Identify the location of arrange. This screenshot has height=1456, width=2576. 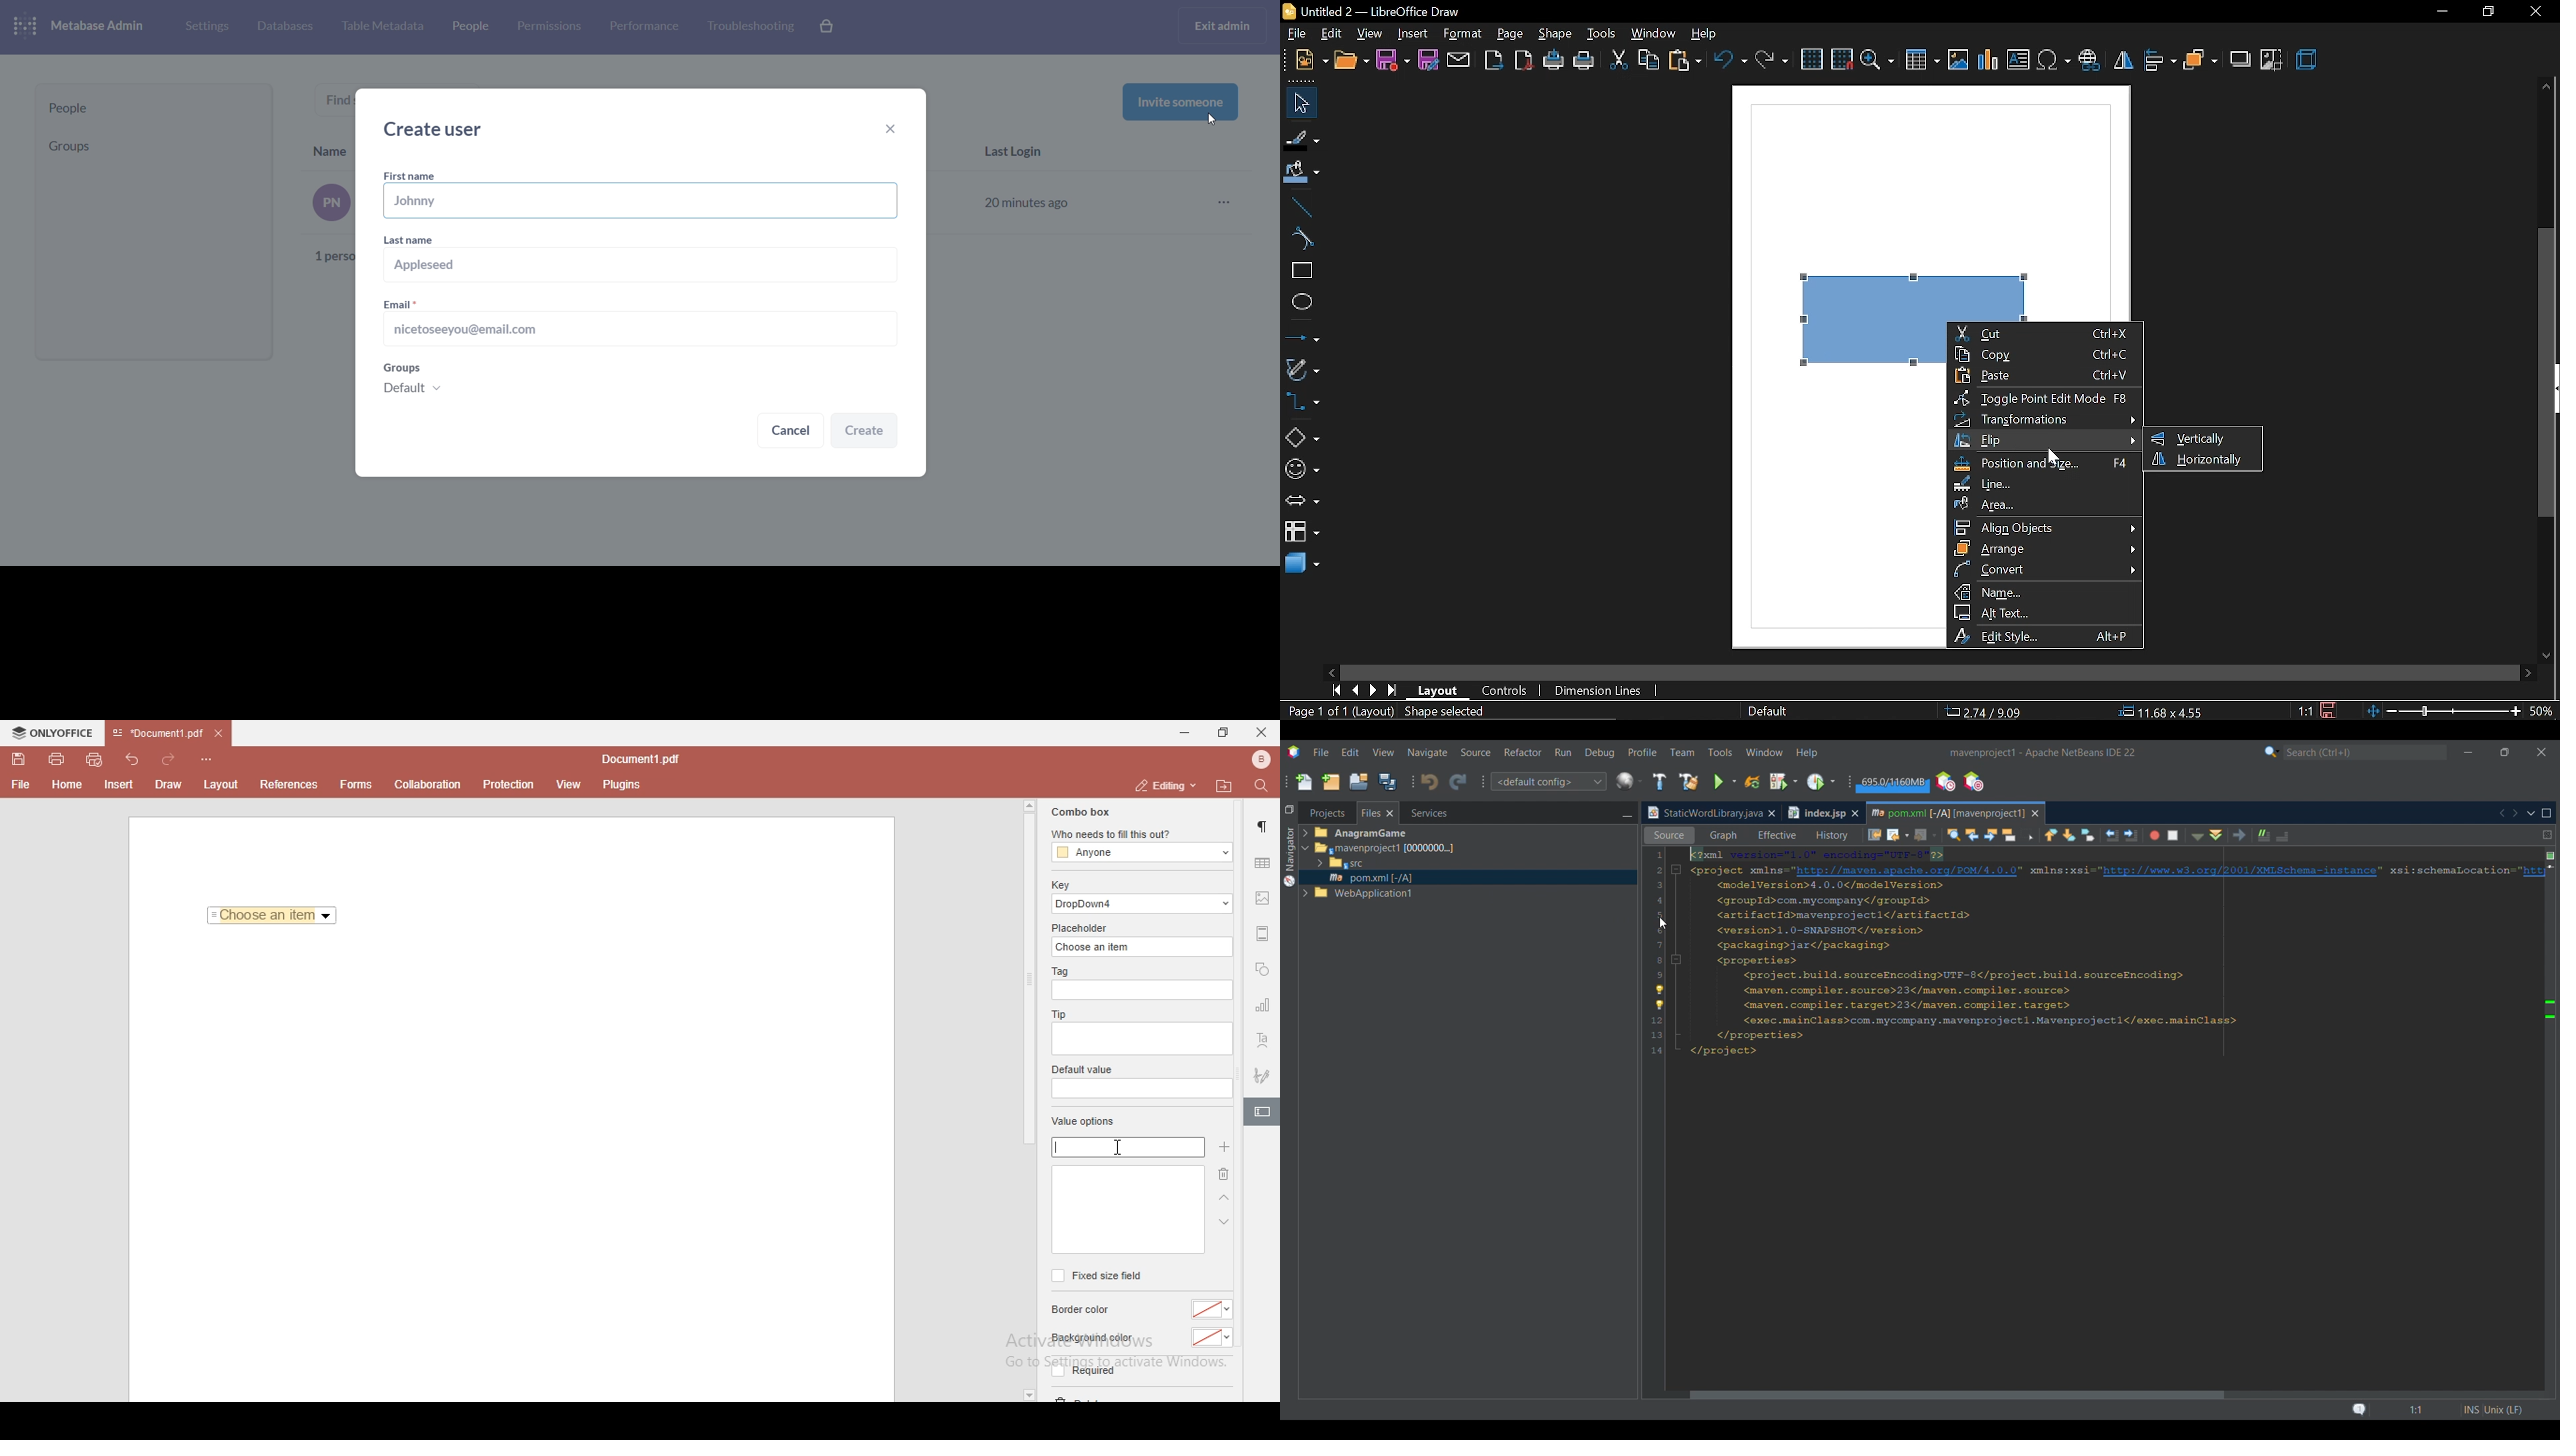
(2045, 548).